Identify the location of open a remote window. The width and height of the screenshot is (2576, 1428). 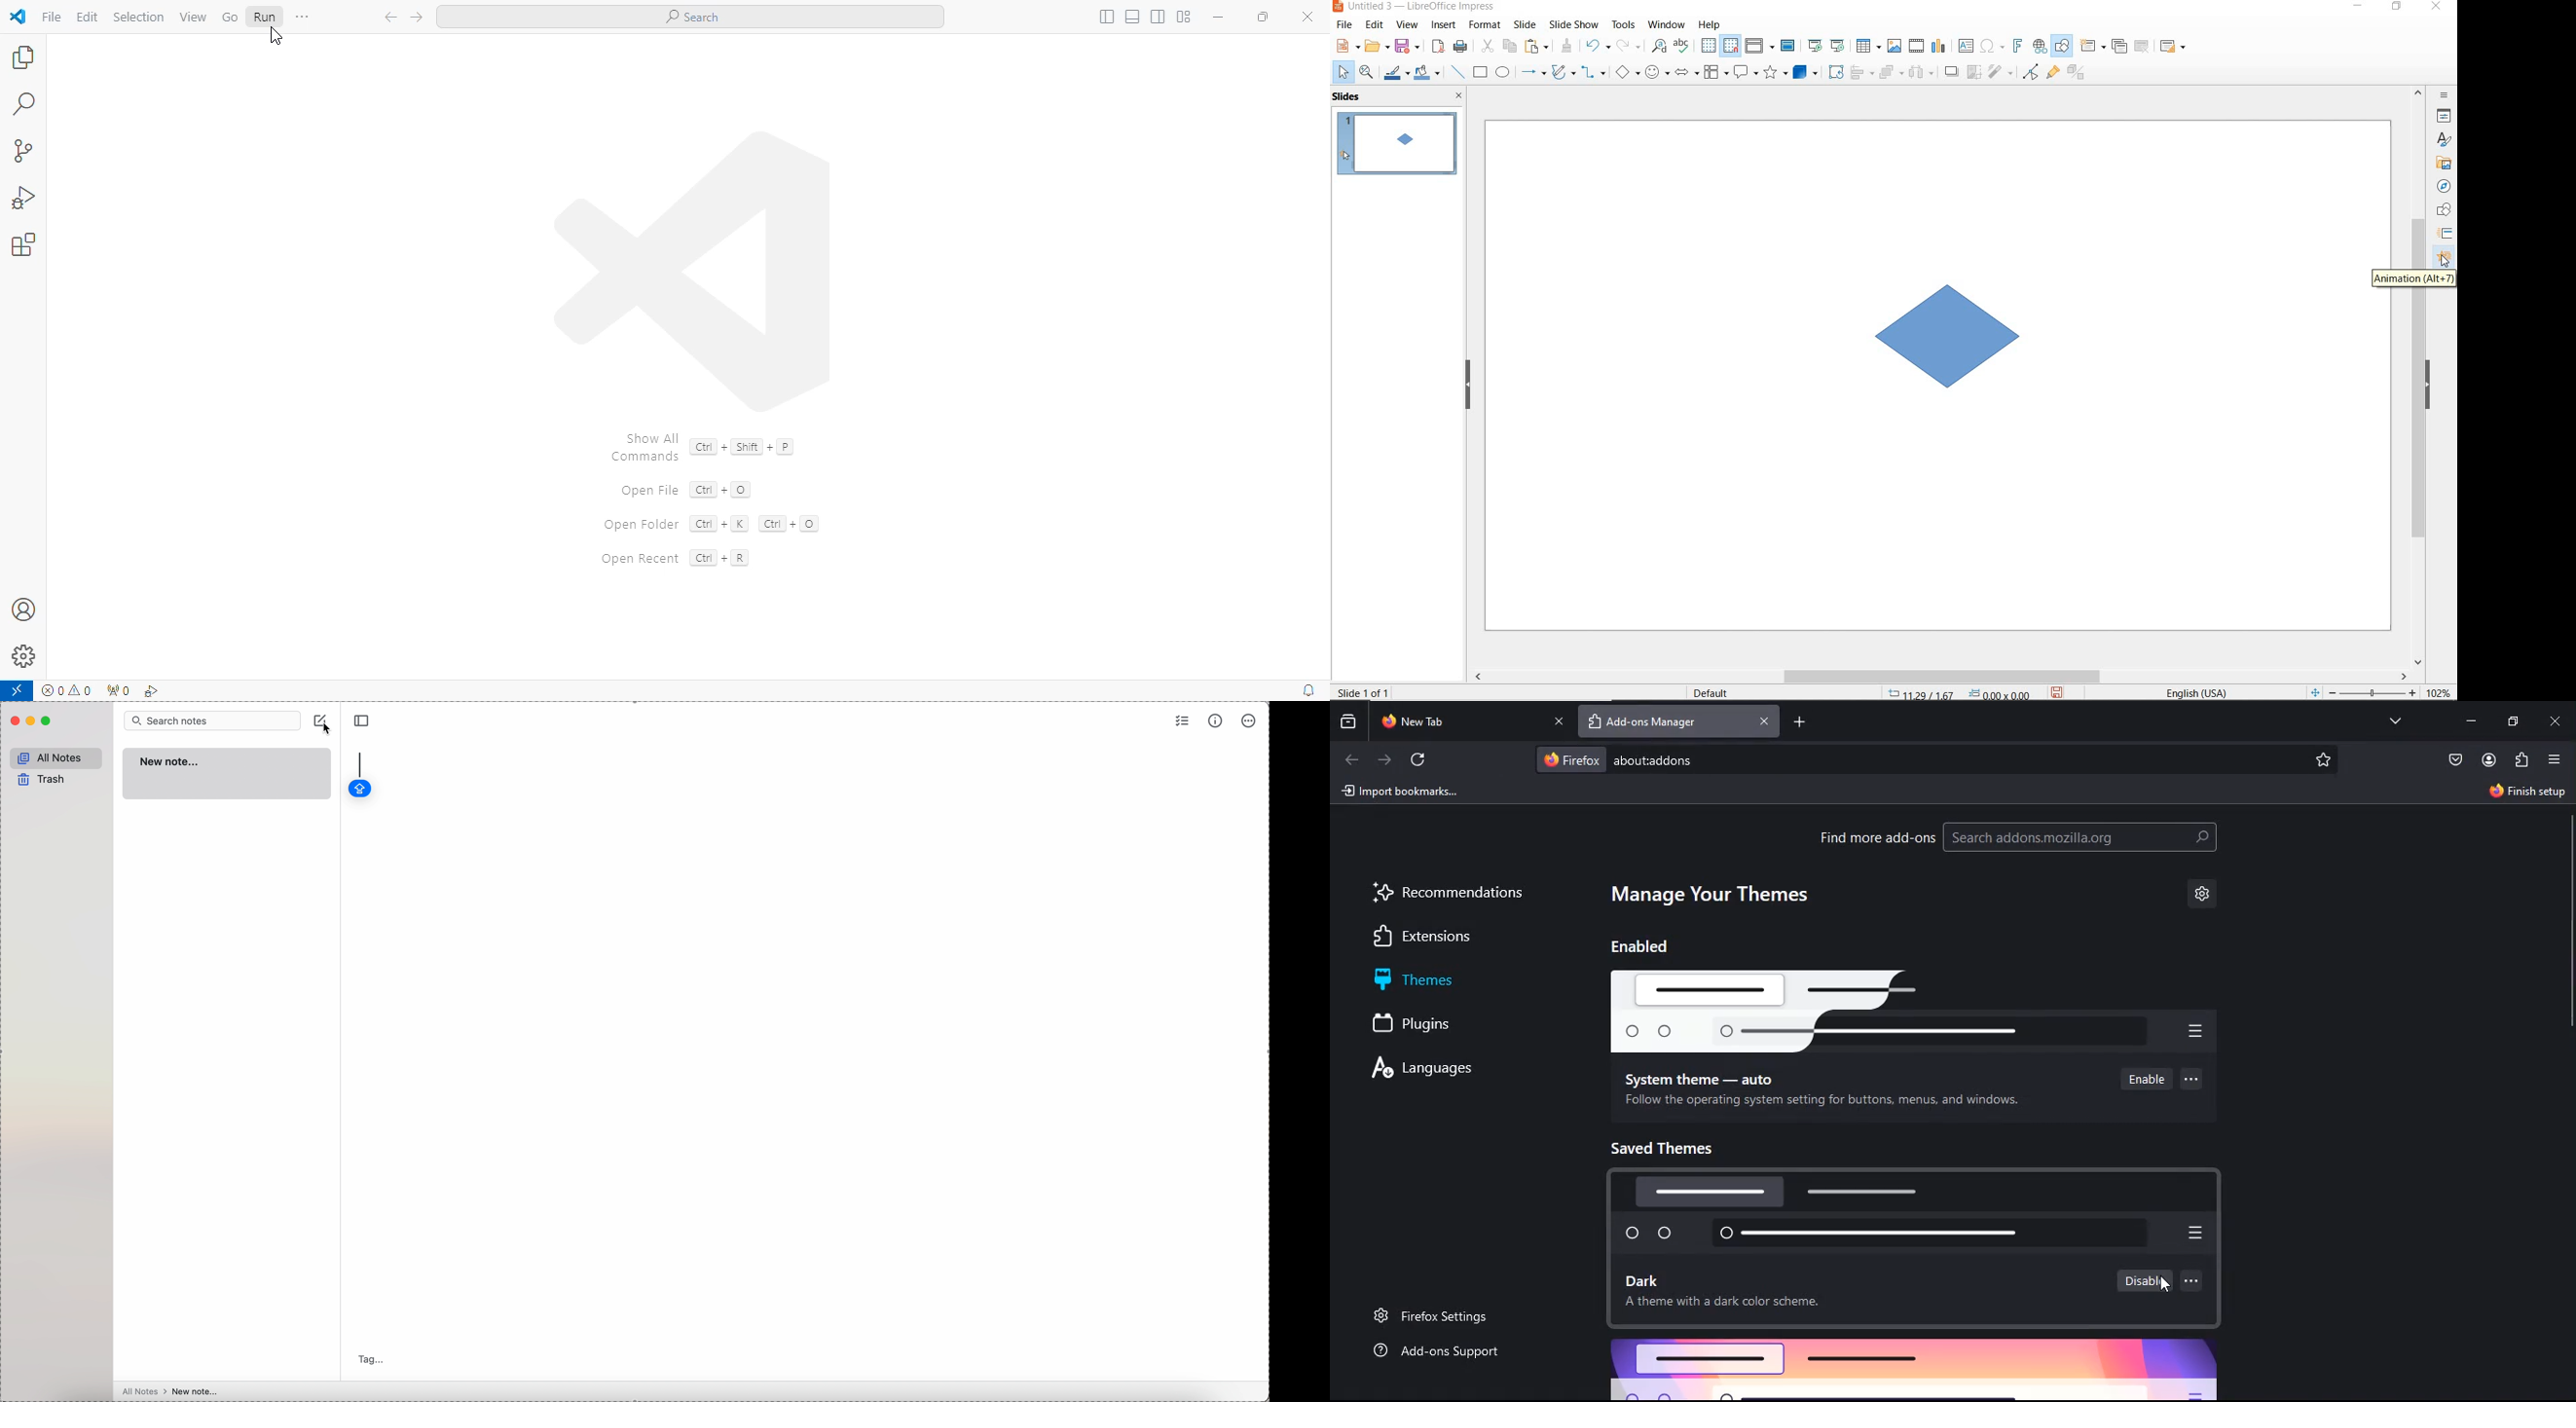
(17, 691).